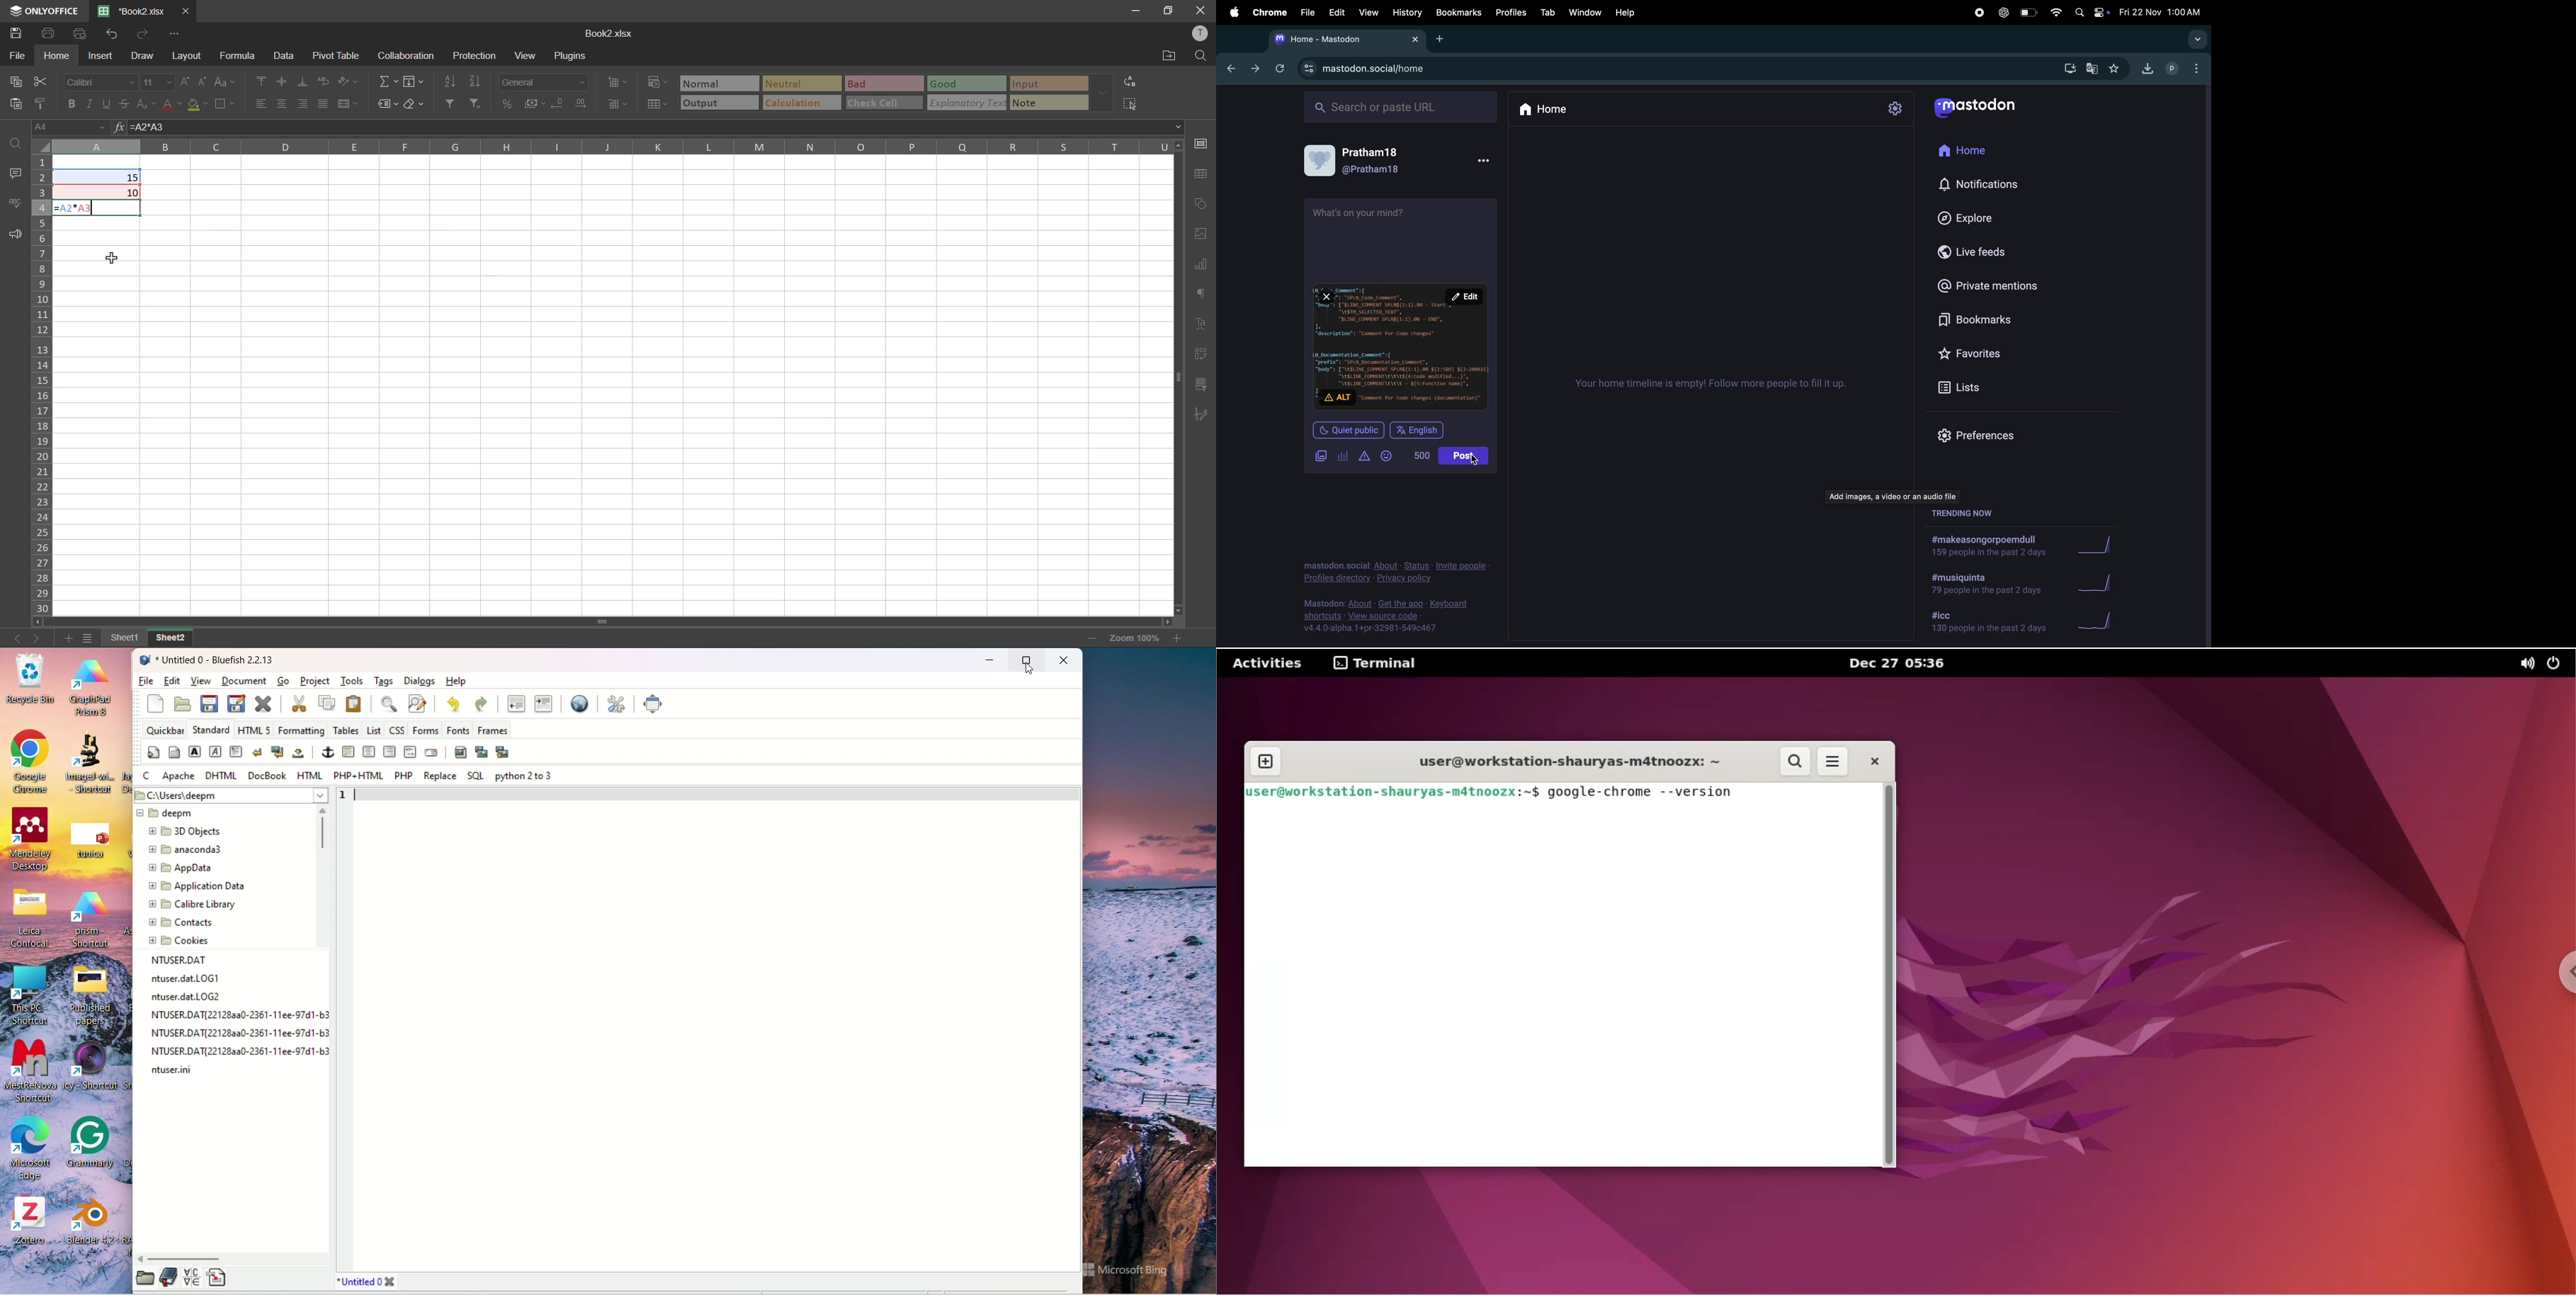  I want to click on more options, so click(1480, 161).